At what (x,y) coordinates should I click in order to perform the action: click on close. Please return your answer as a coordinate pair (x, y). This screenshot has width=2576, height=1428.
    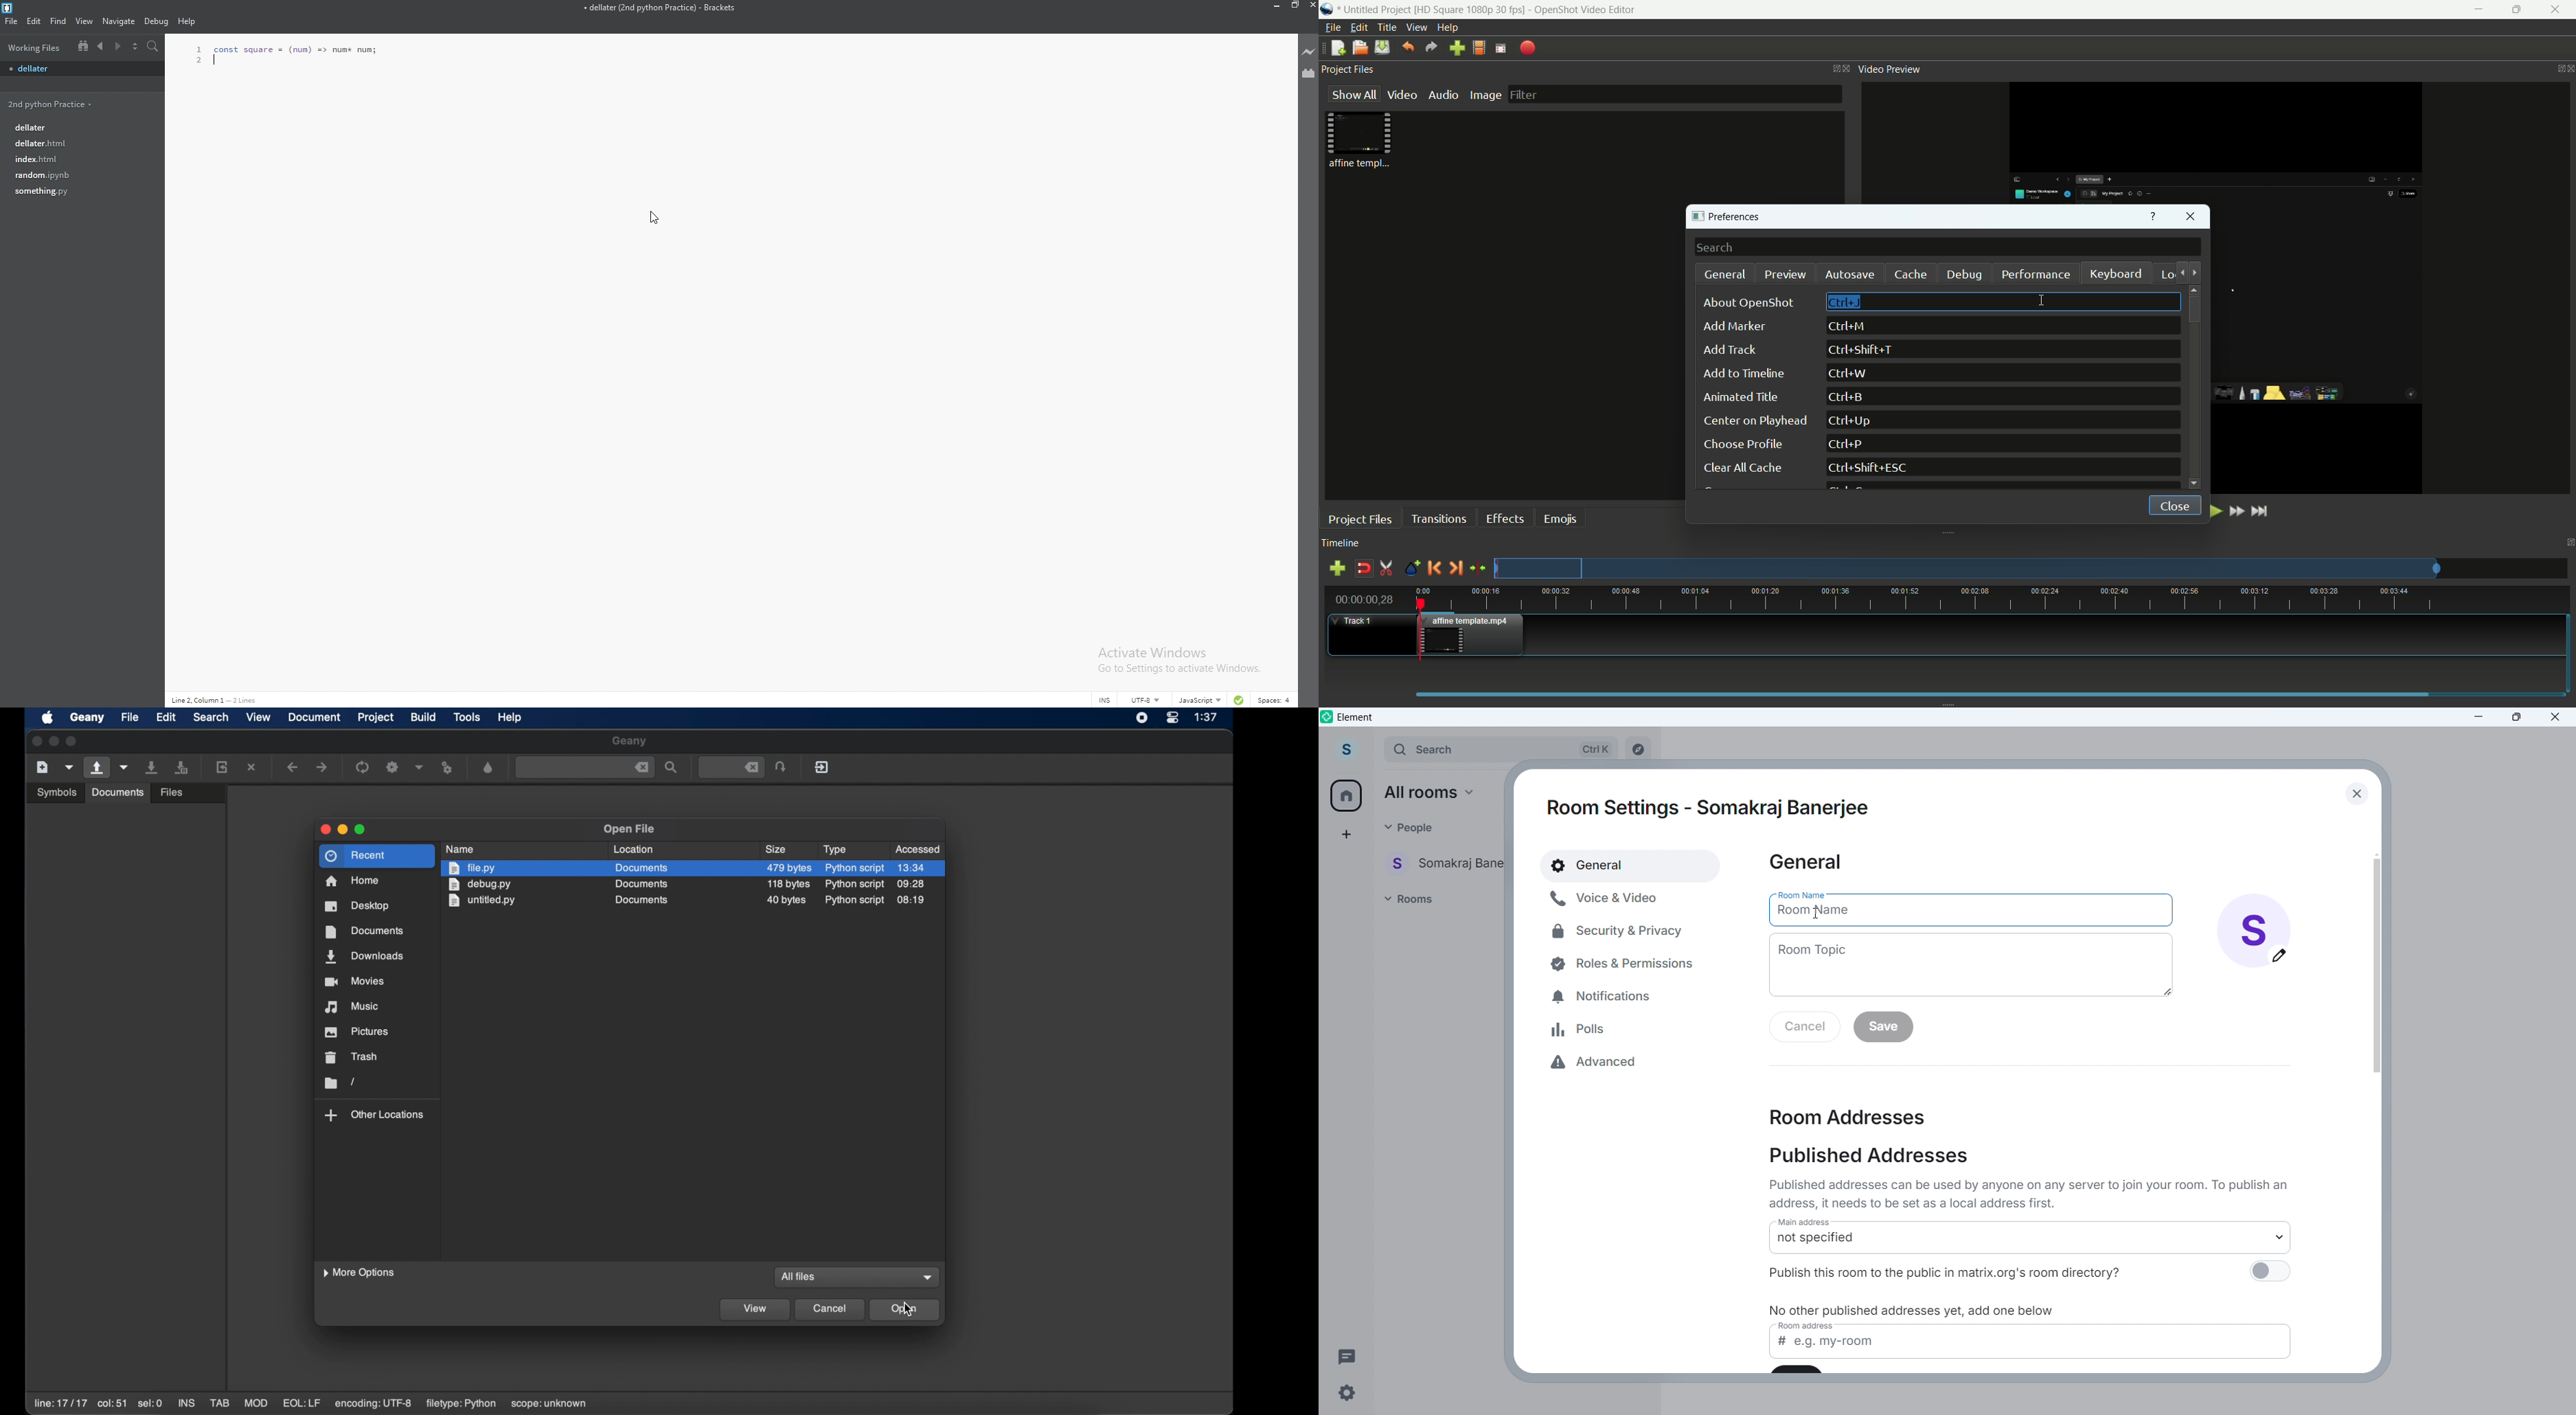
    Looking at the image, I should click on (35, 742).